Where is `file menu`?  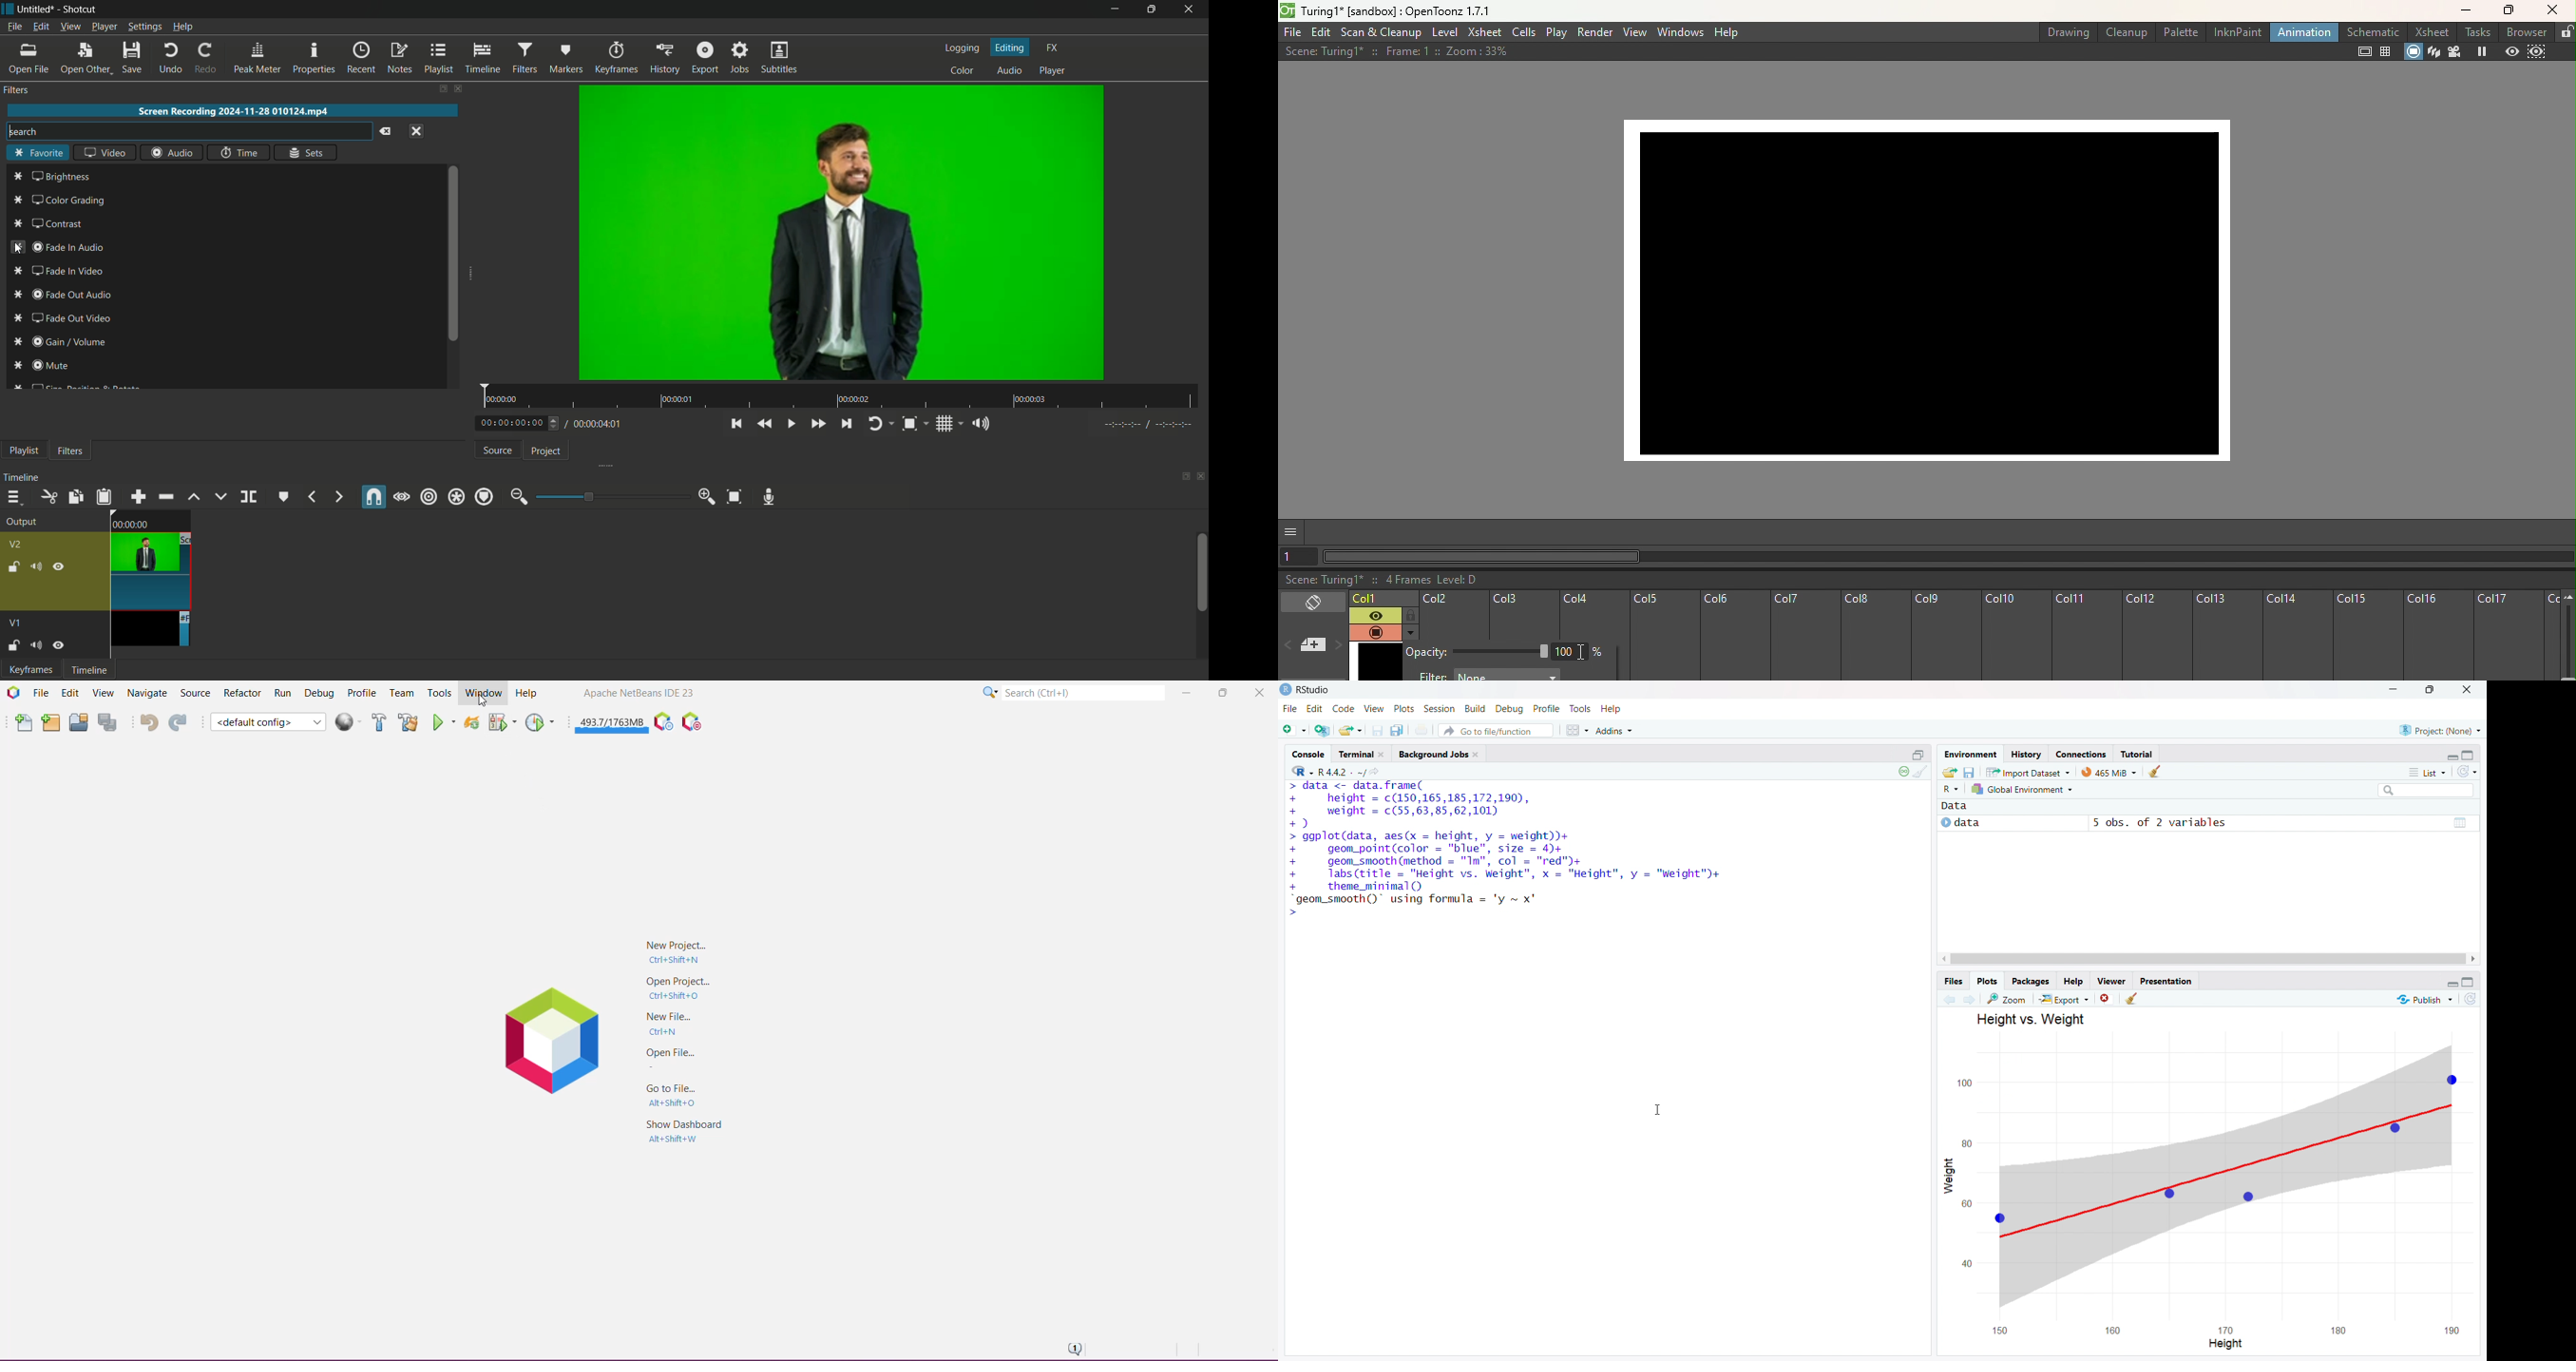
file menu is located at coordinates (13, 27).